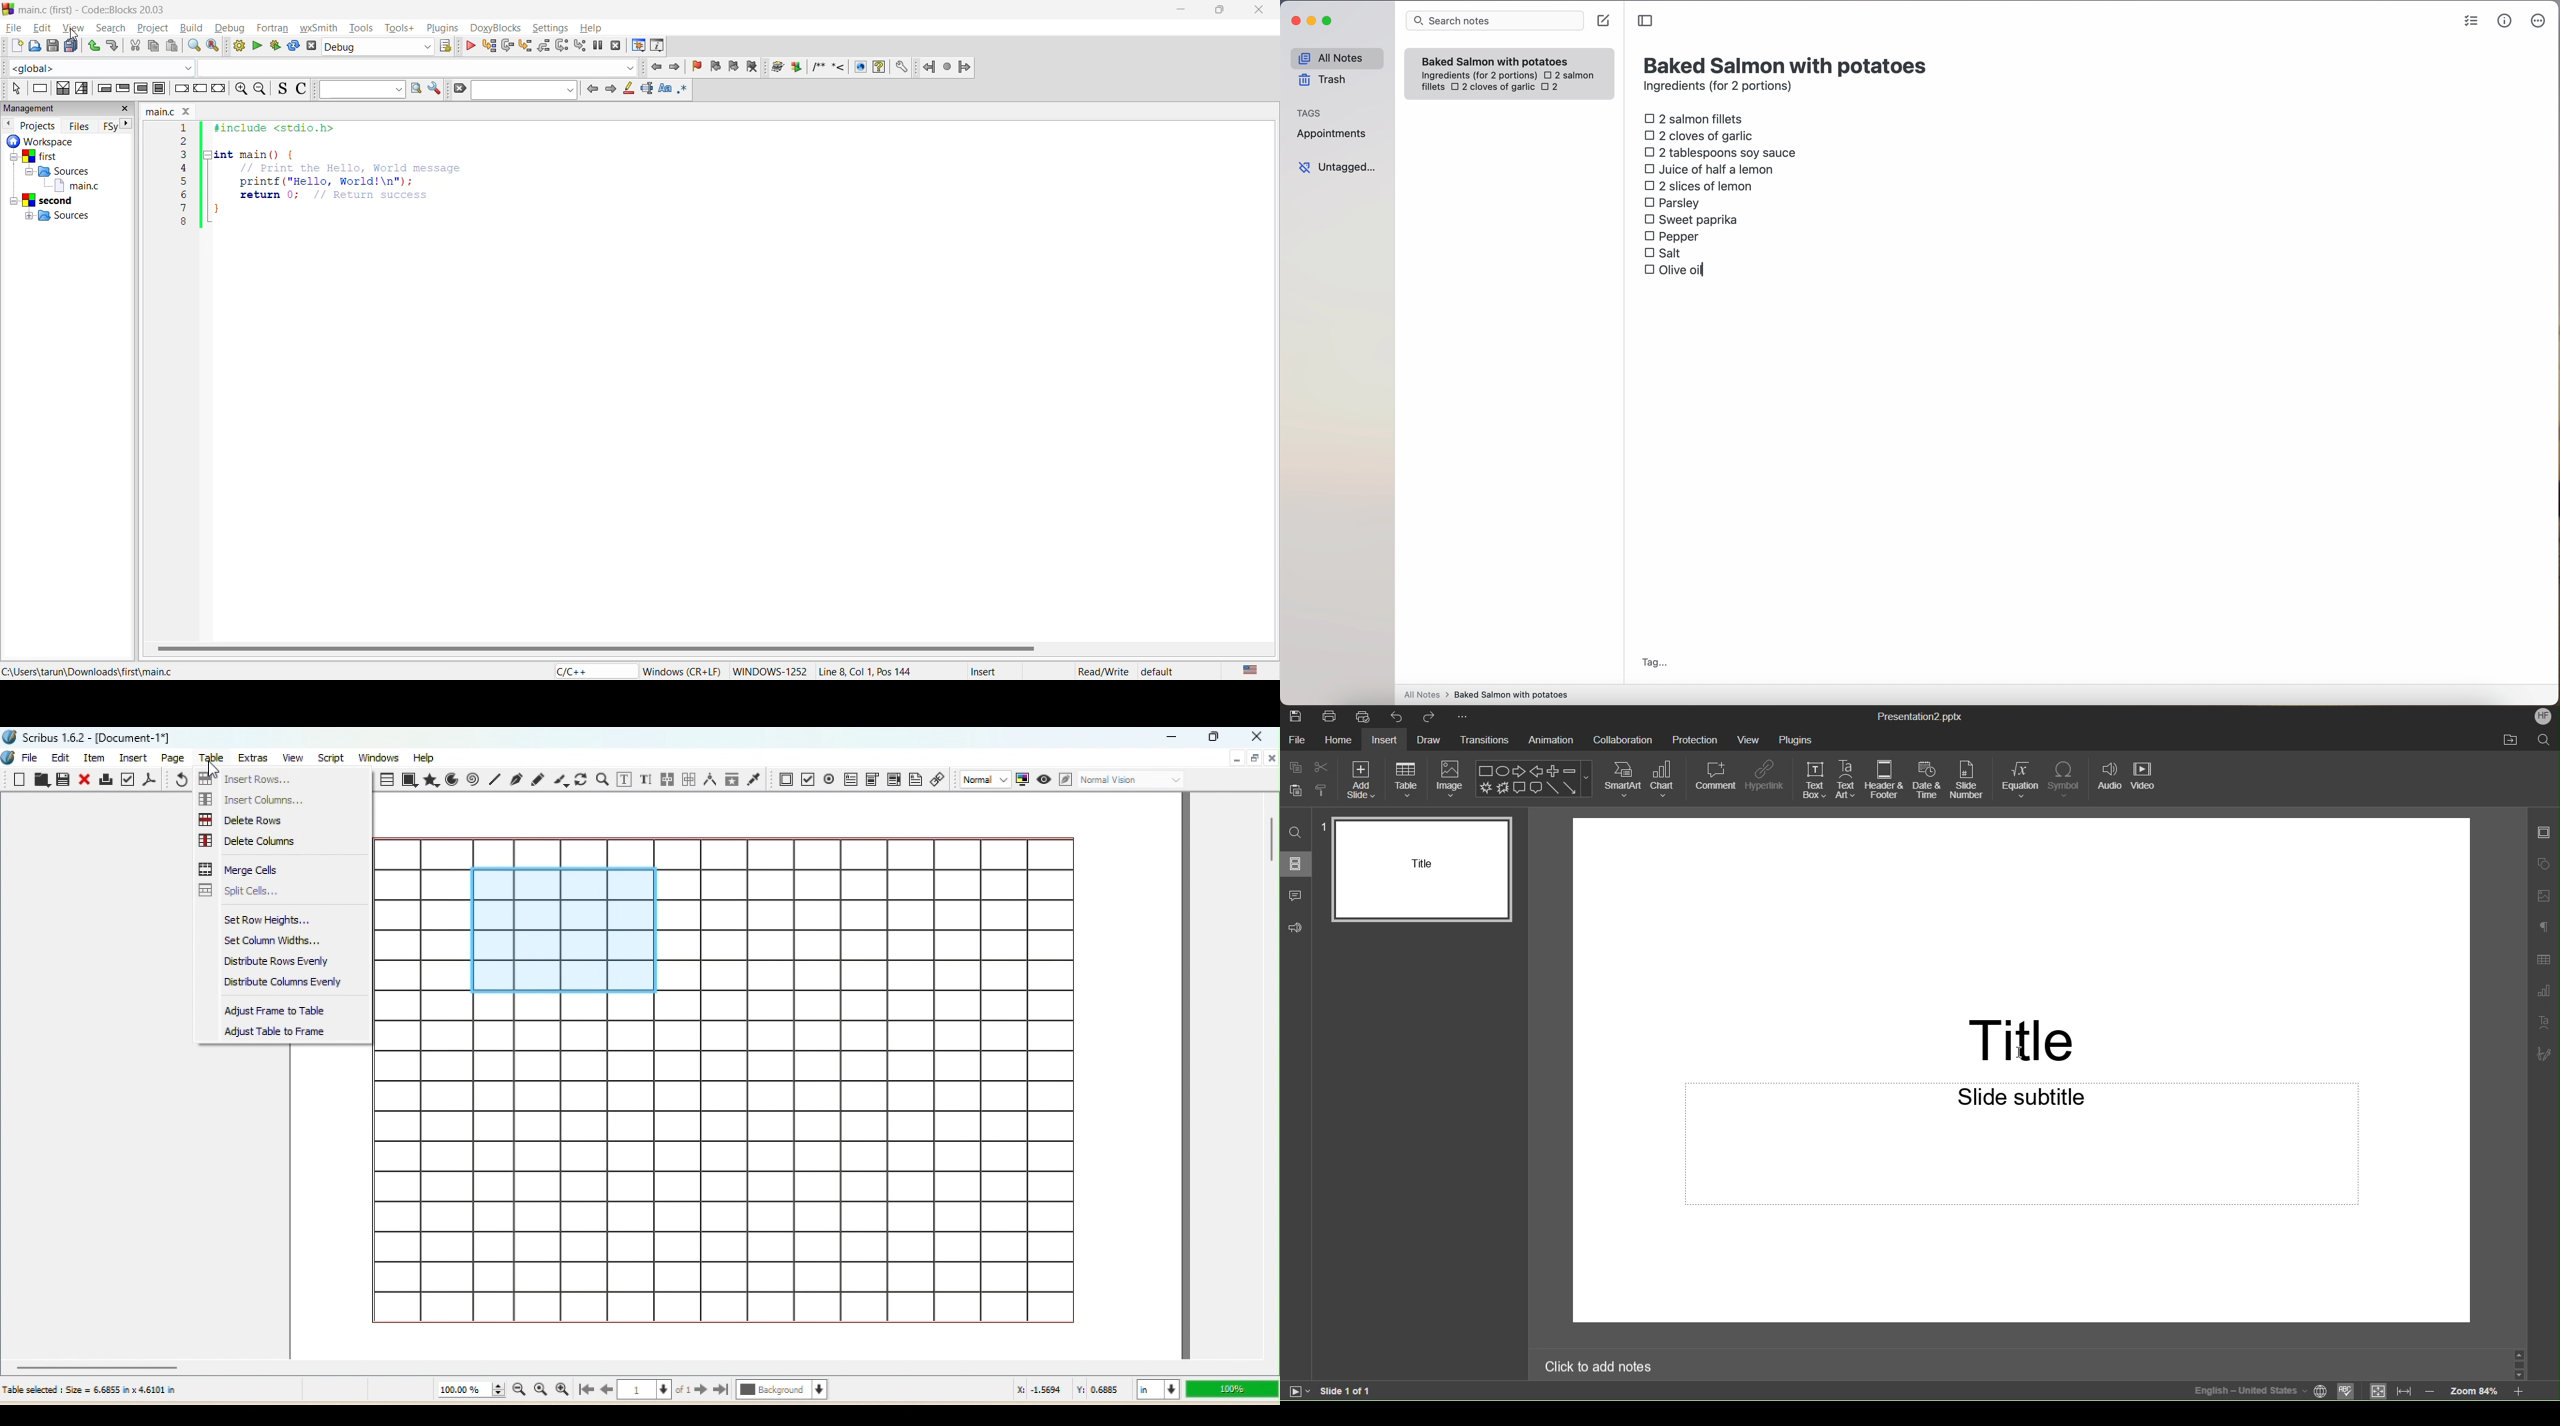  What do you see at coordinates (291, 46) in the screenshot?
I see `rebuild` at bounding box center [291, 46].